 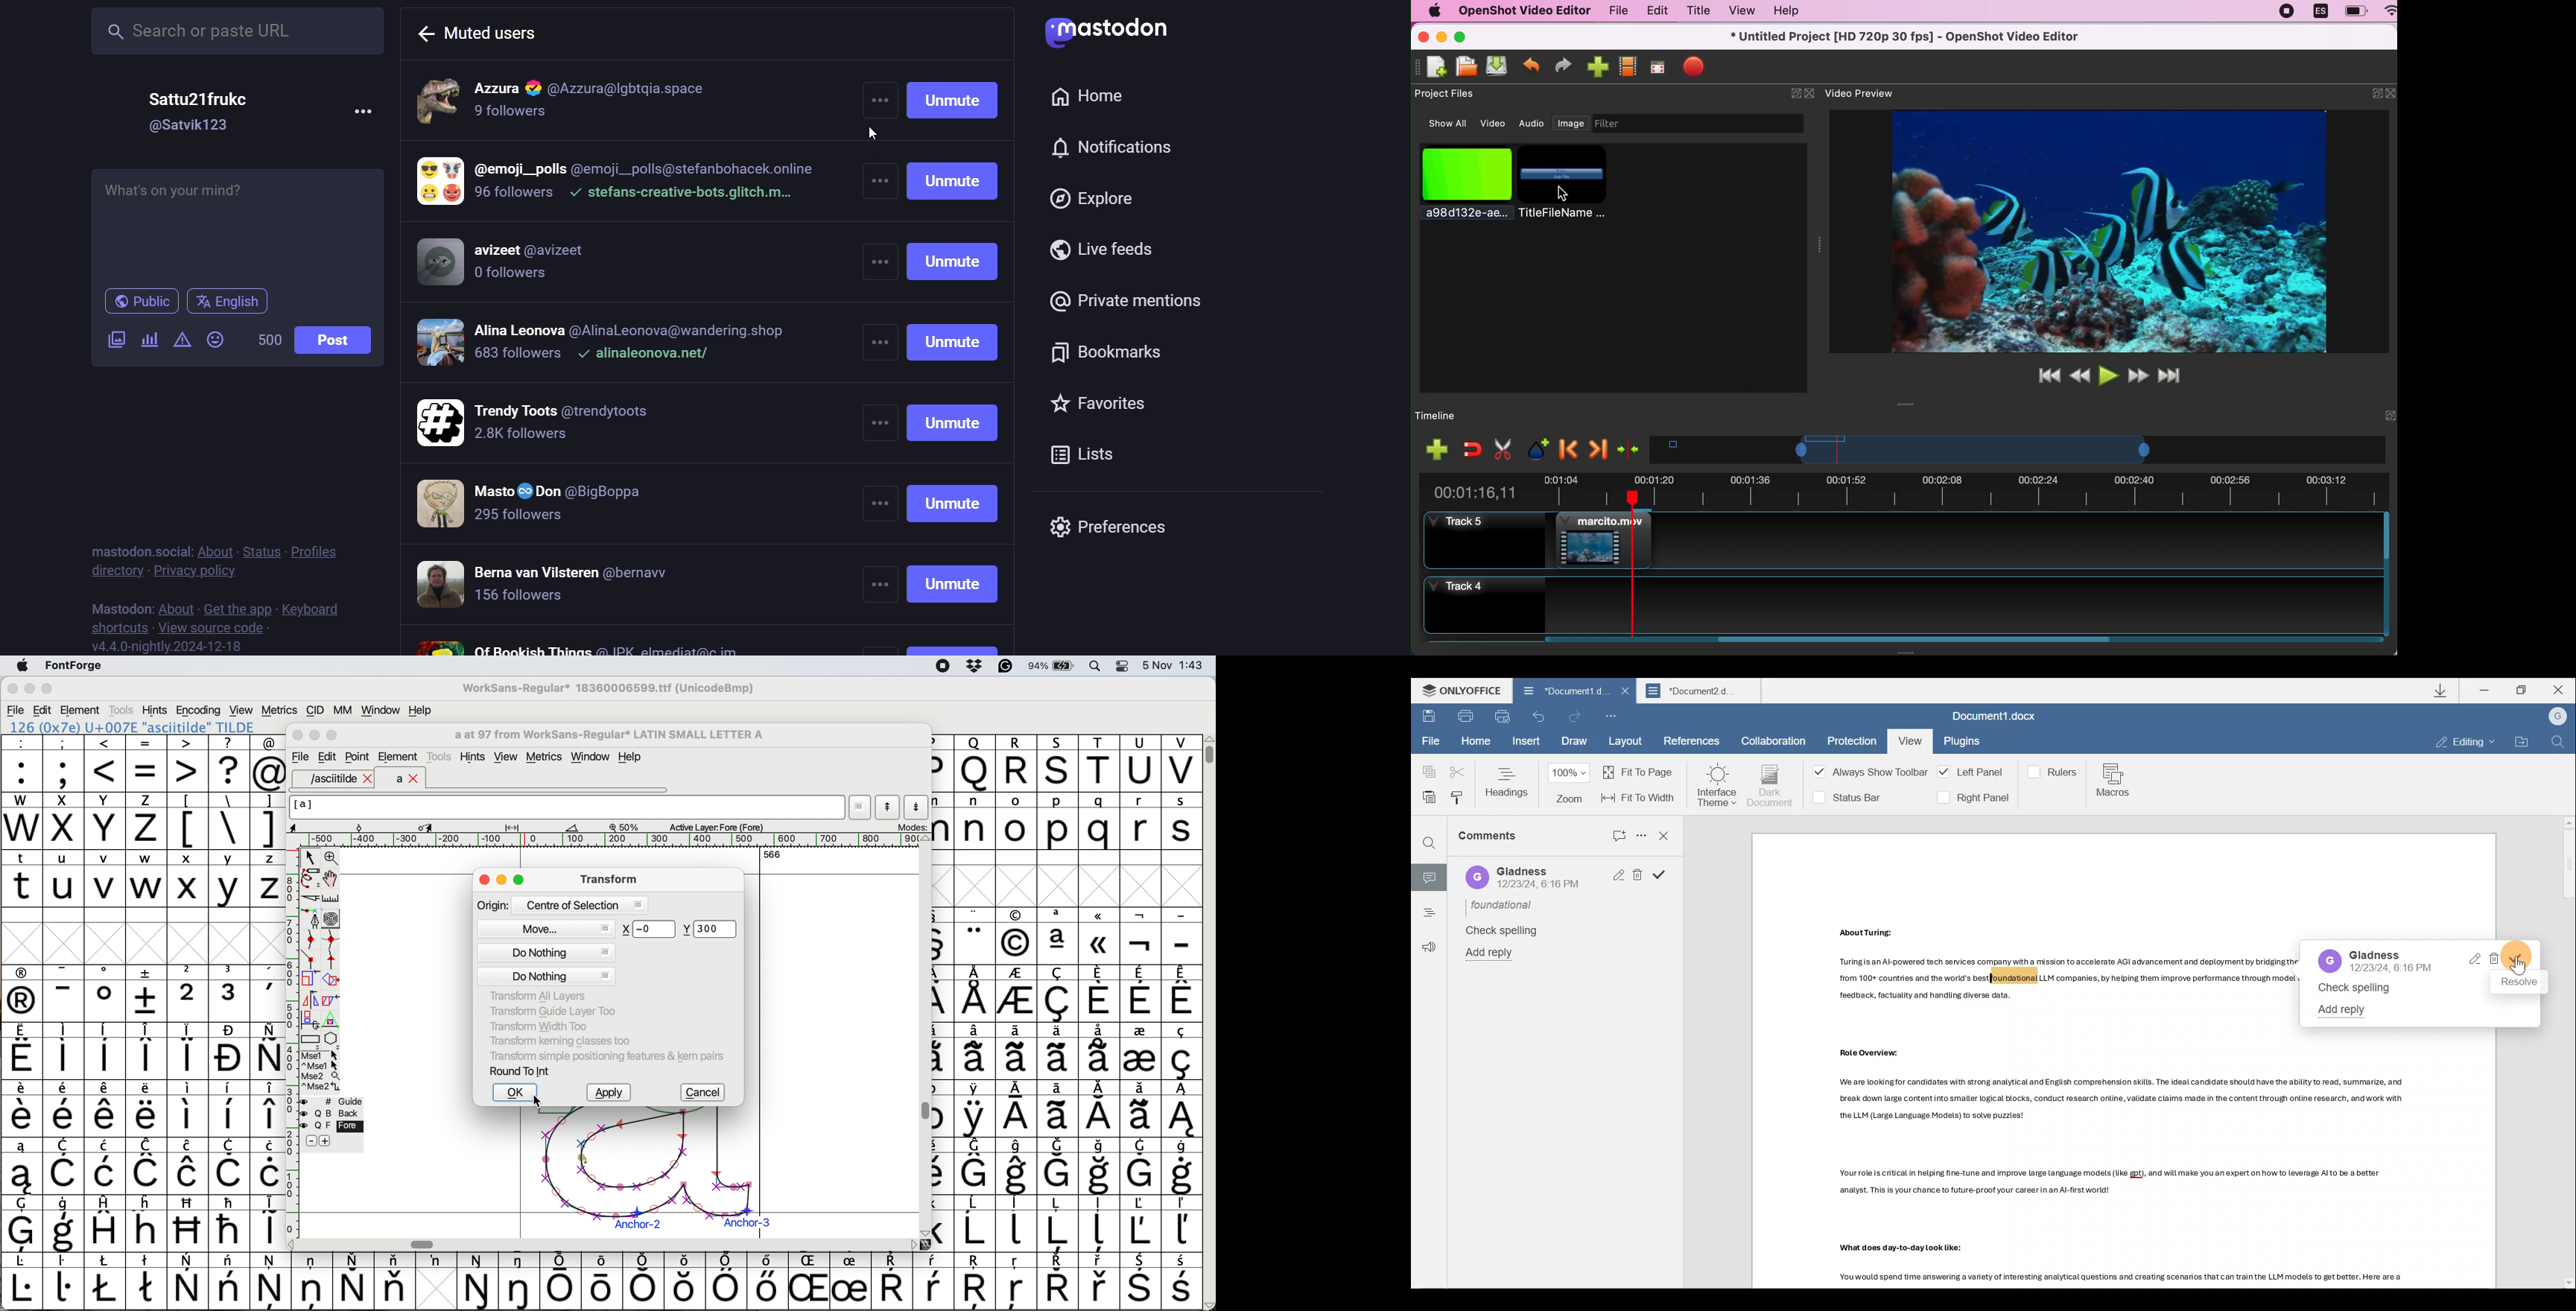 What do you see at coordinates (1425, 795) in the screenshot?
I see `Paste` at bounding box center [1425, 795].